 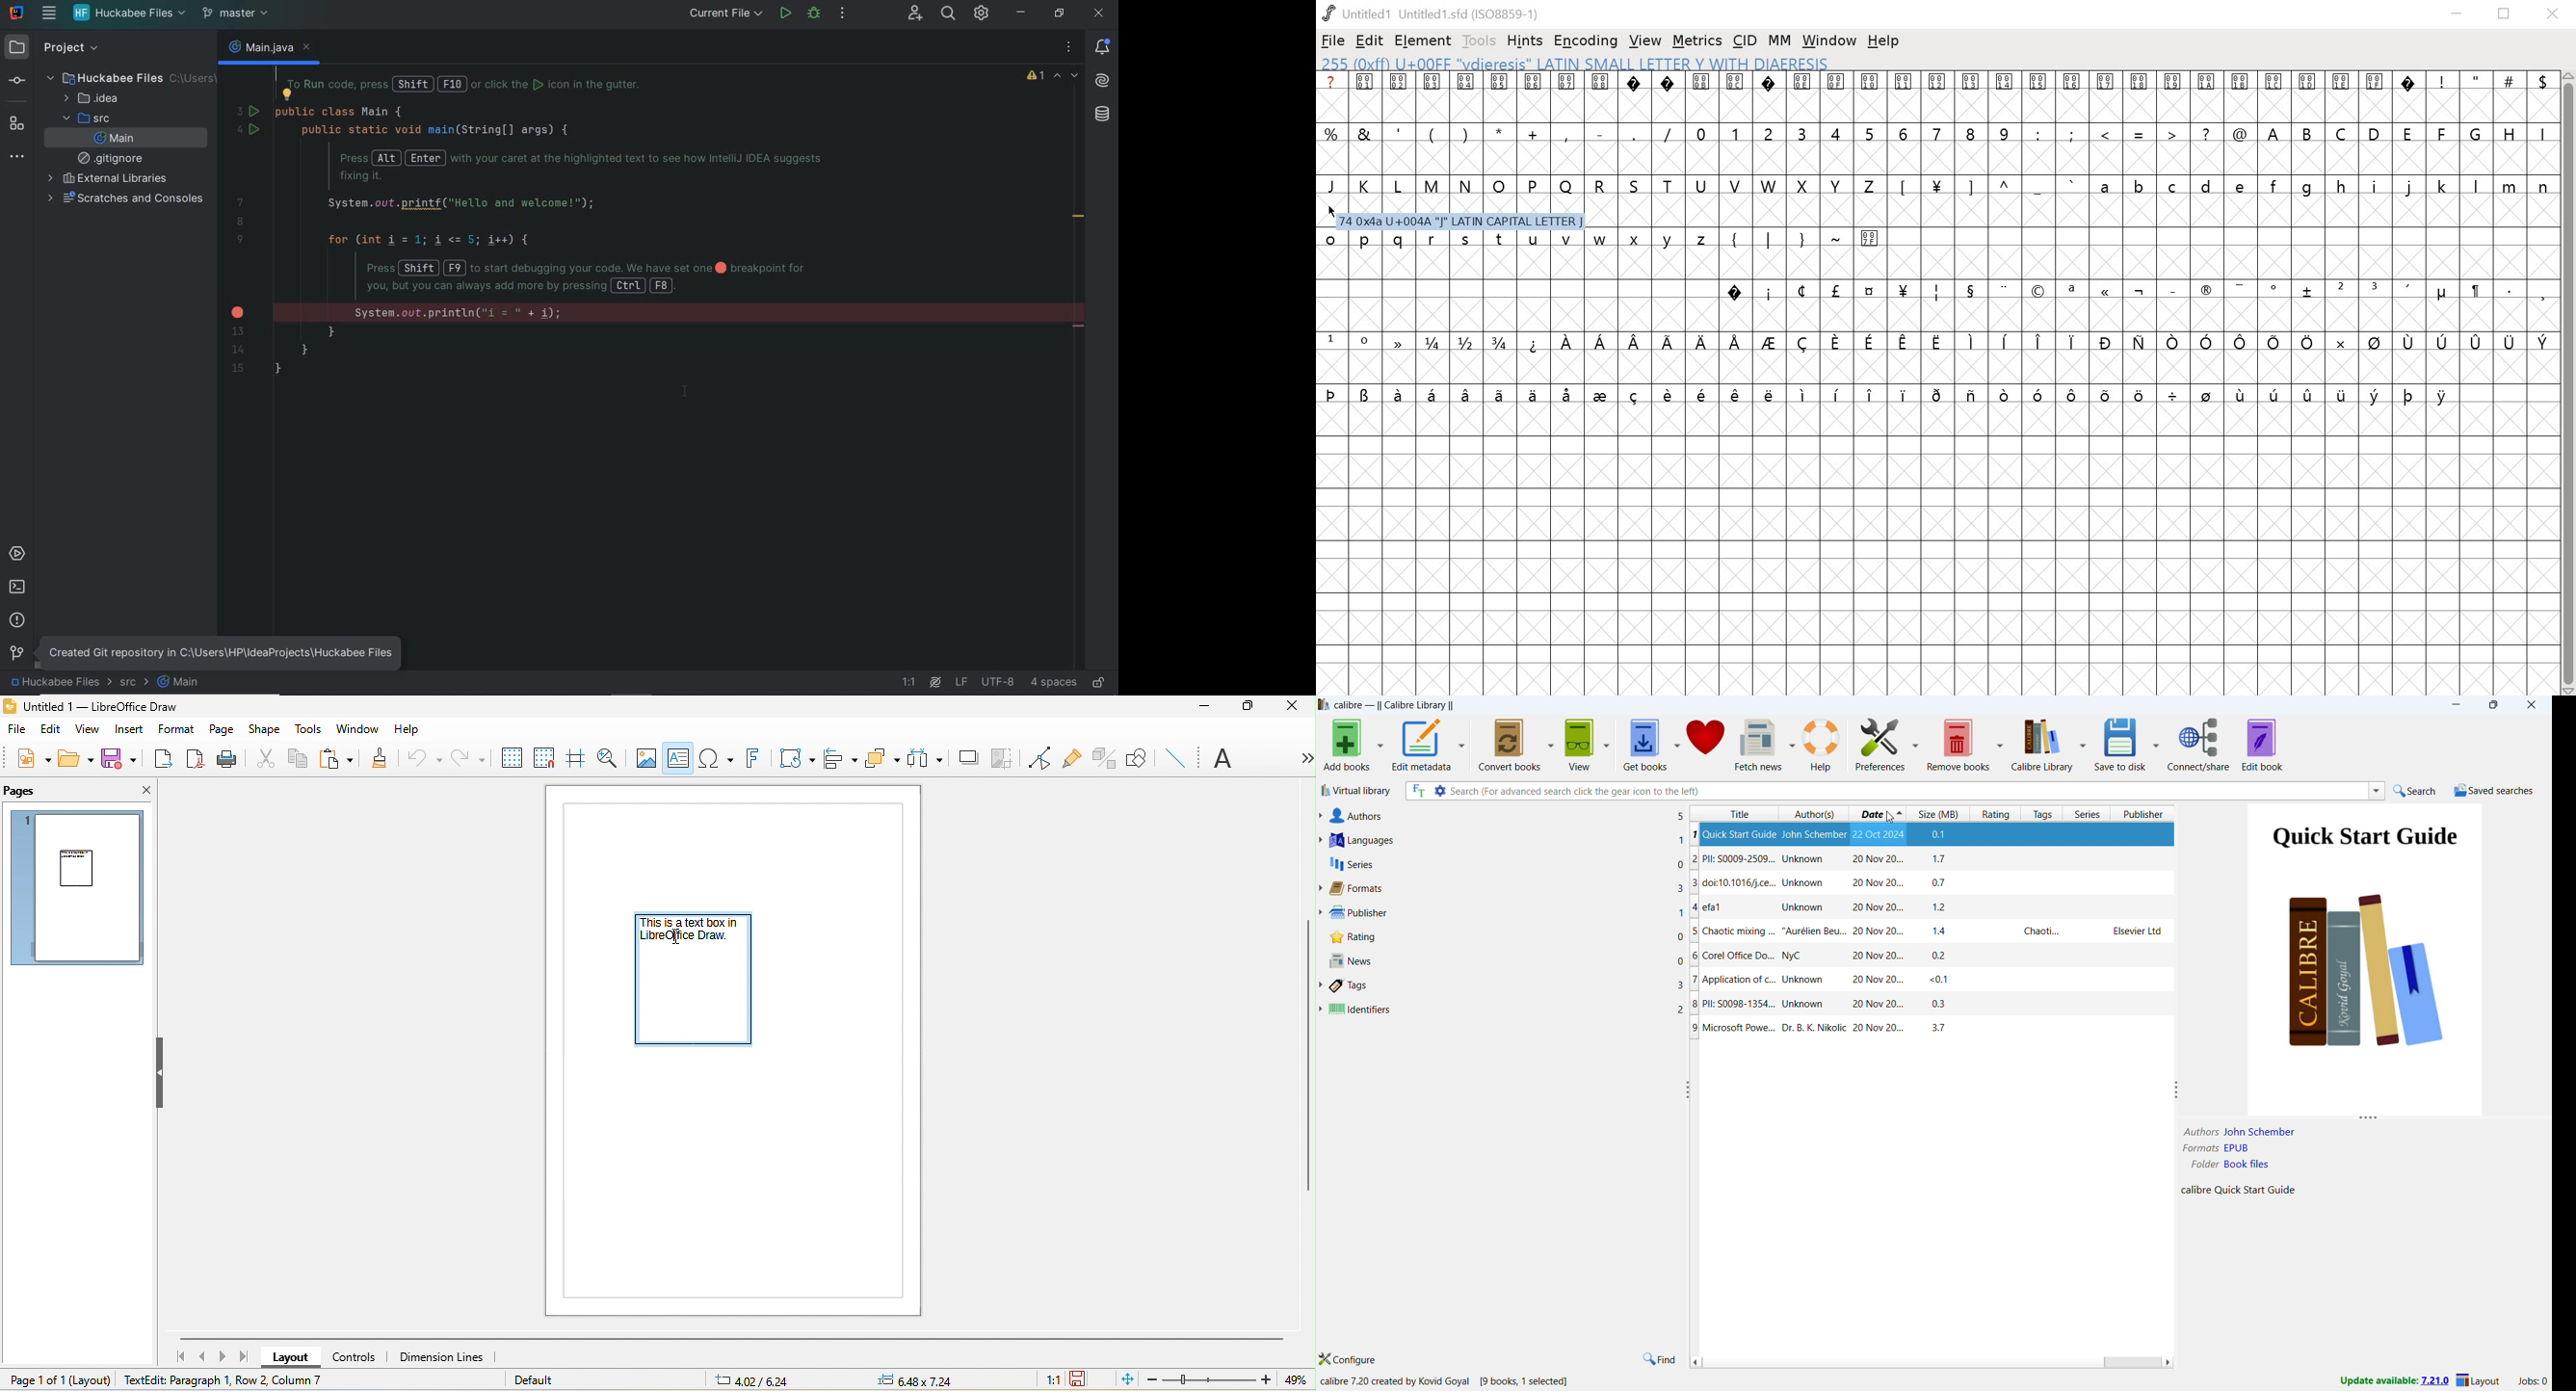 I want to click on main.java, so click(x=268, y=51).